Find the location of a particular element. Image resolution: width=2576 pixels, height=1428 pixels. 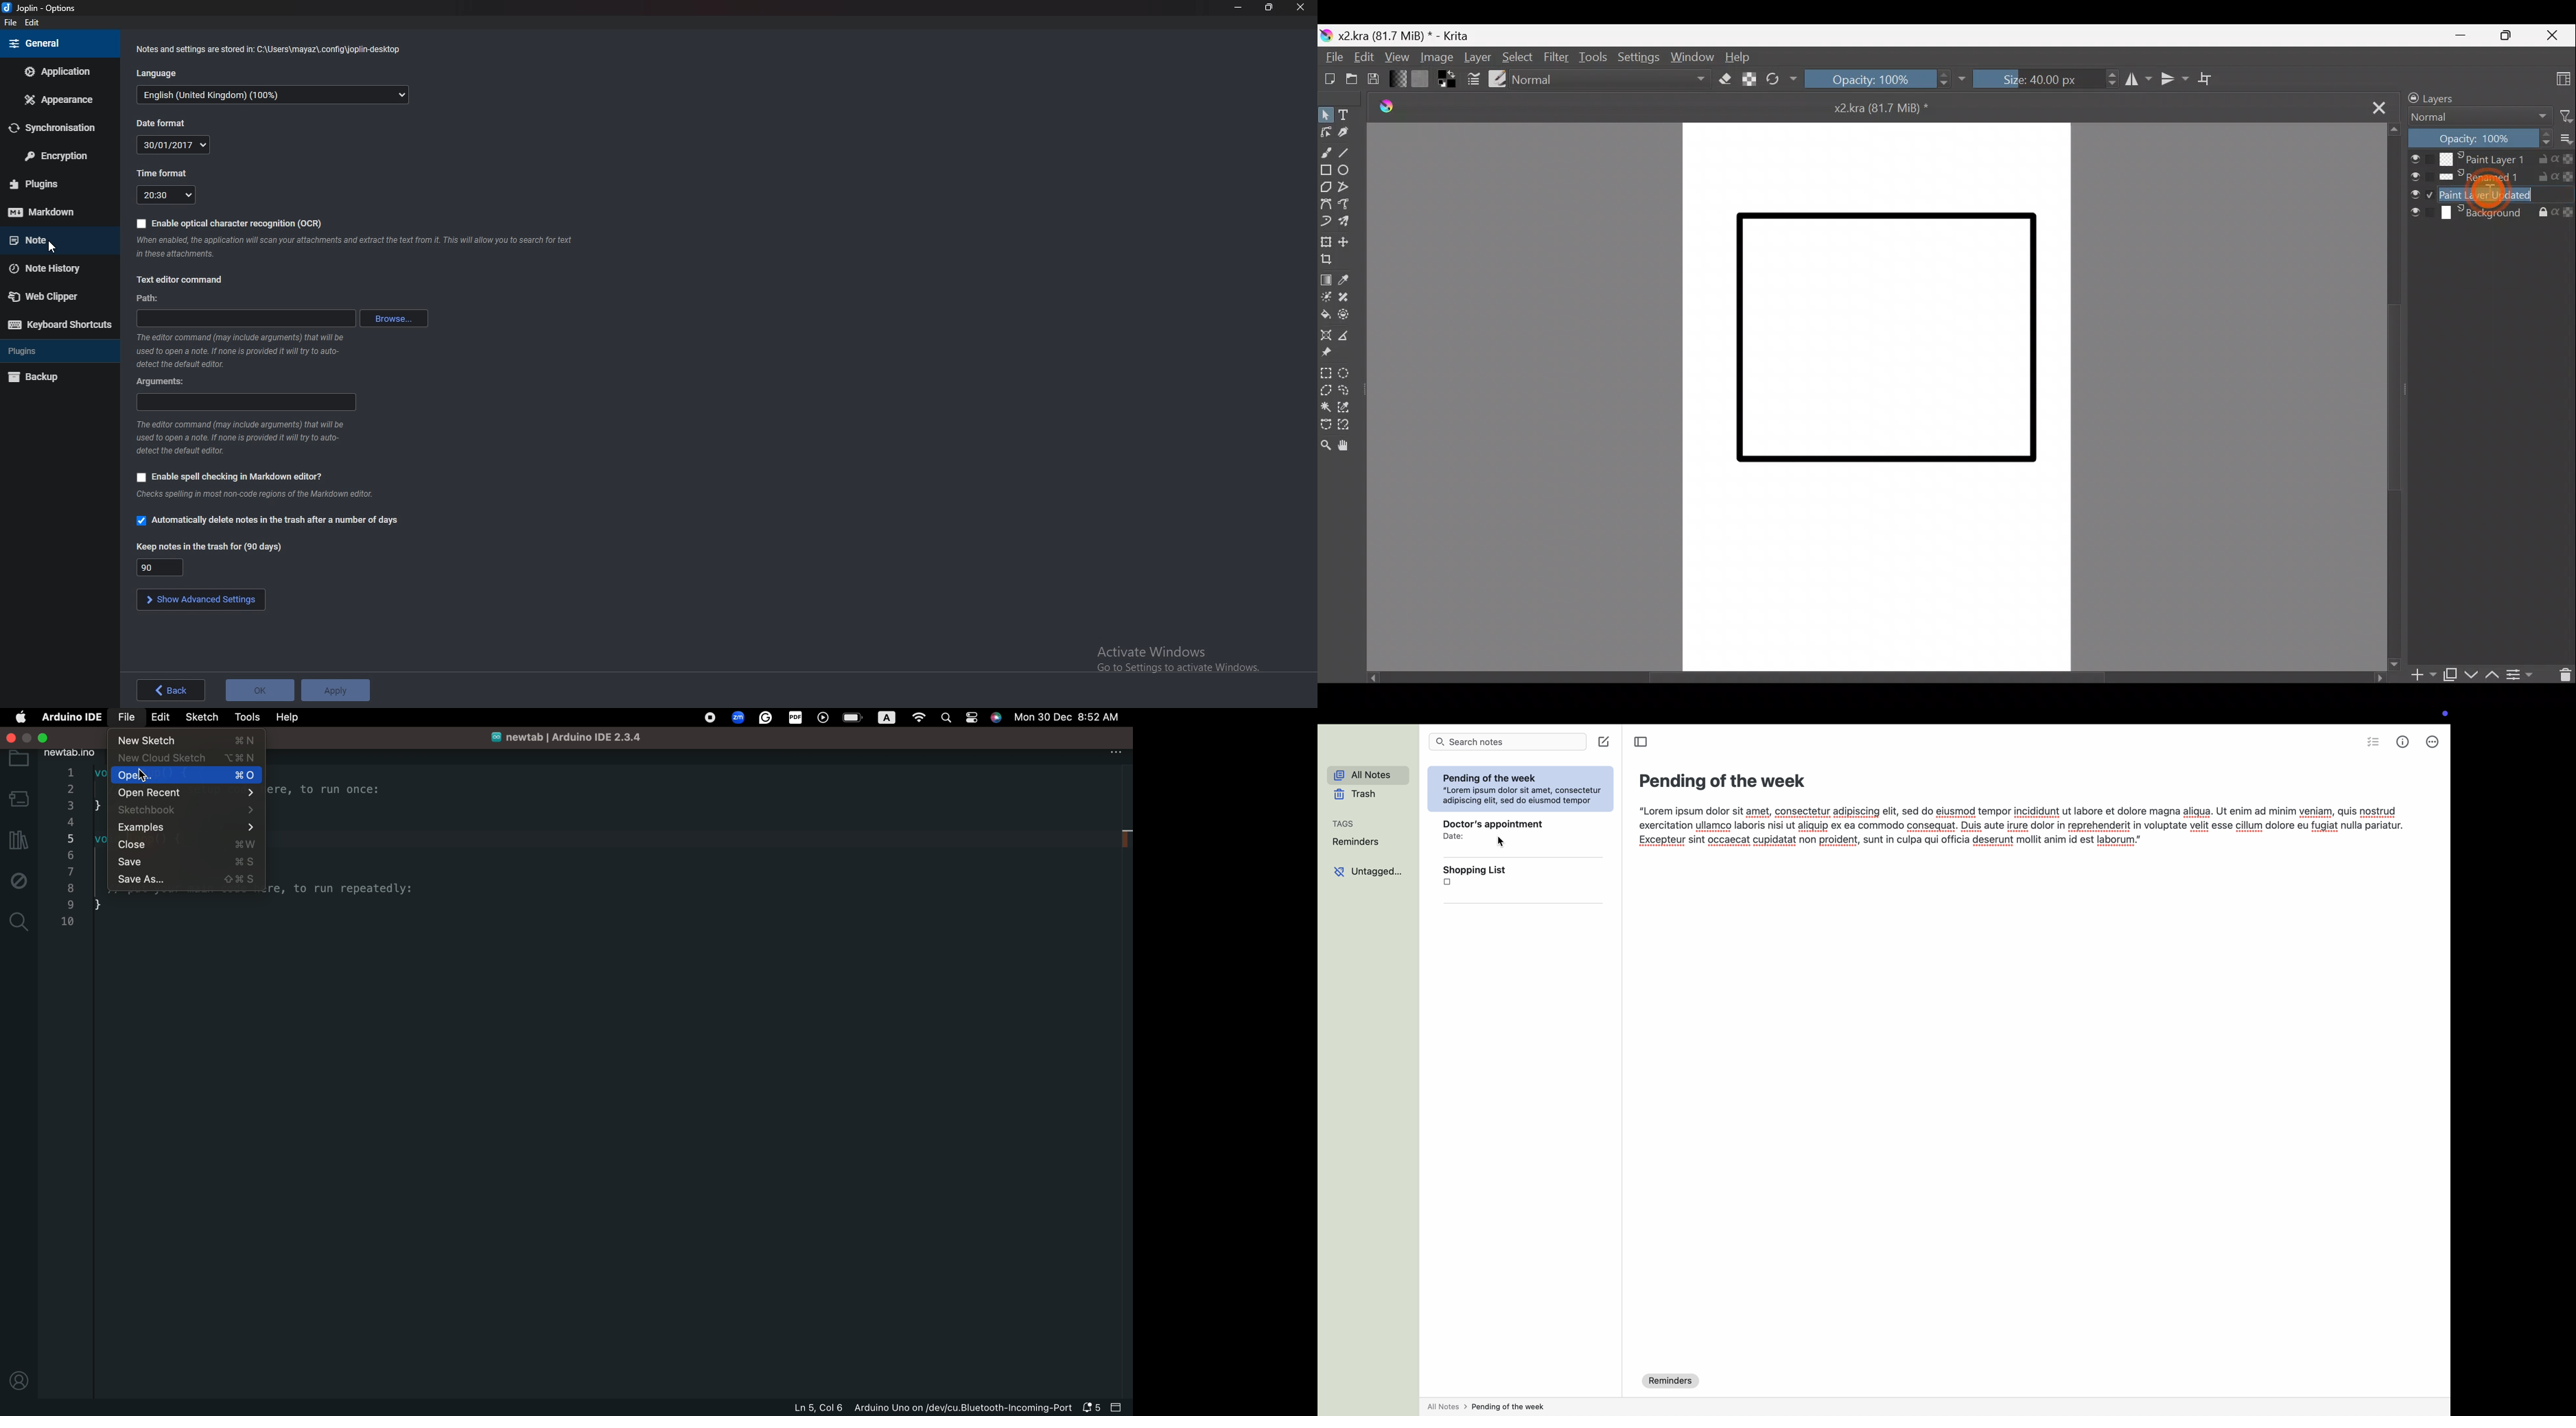

Close tab is located at coordinates (2378, 106).